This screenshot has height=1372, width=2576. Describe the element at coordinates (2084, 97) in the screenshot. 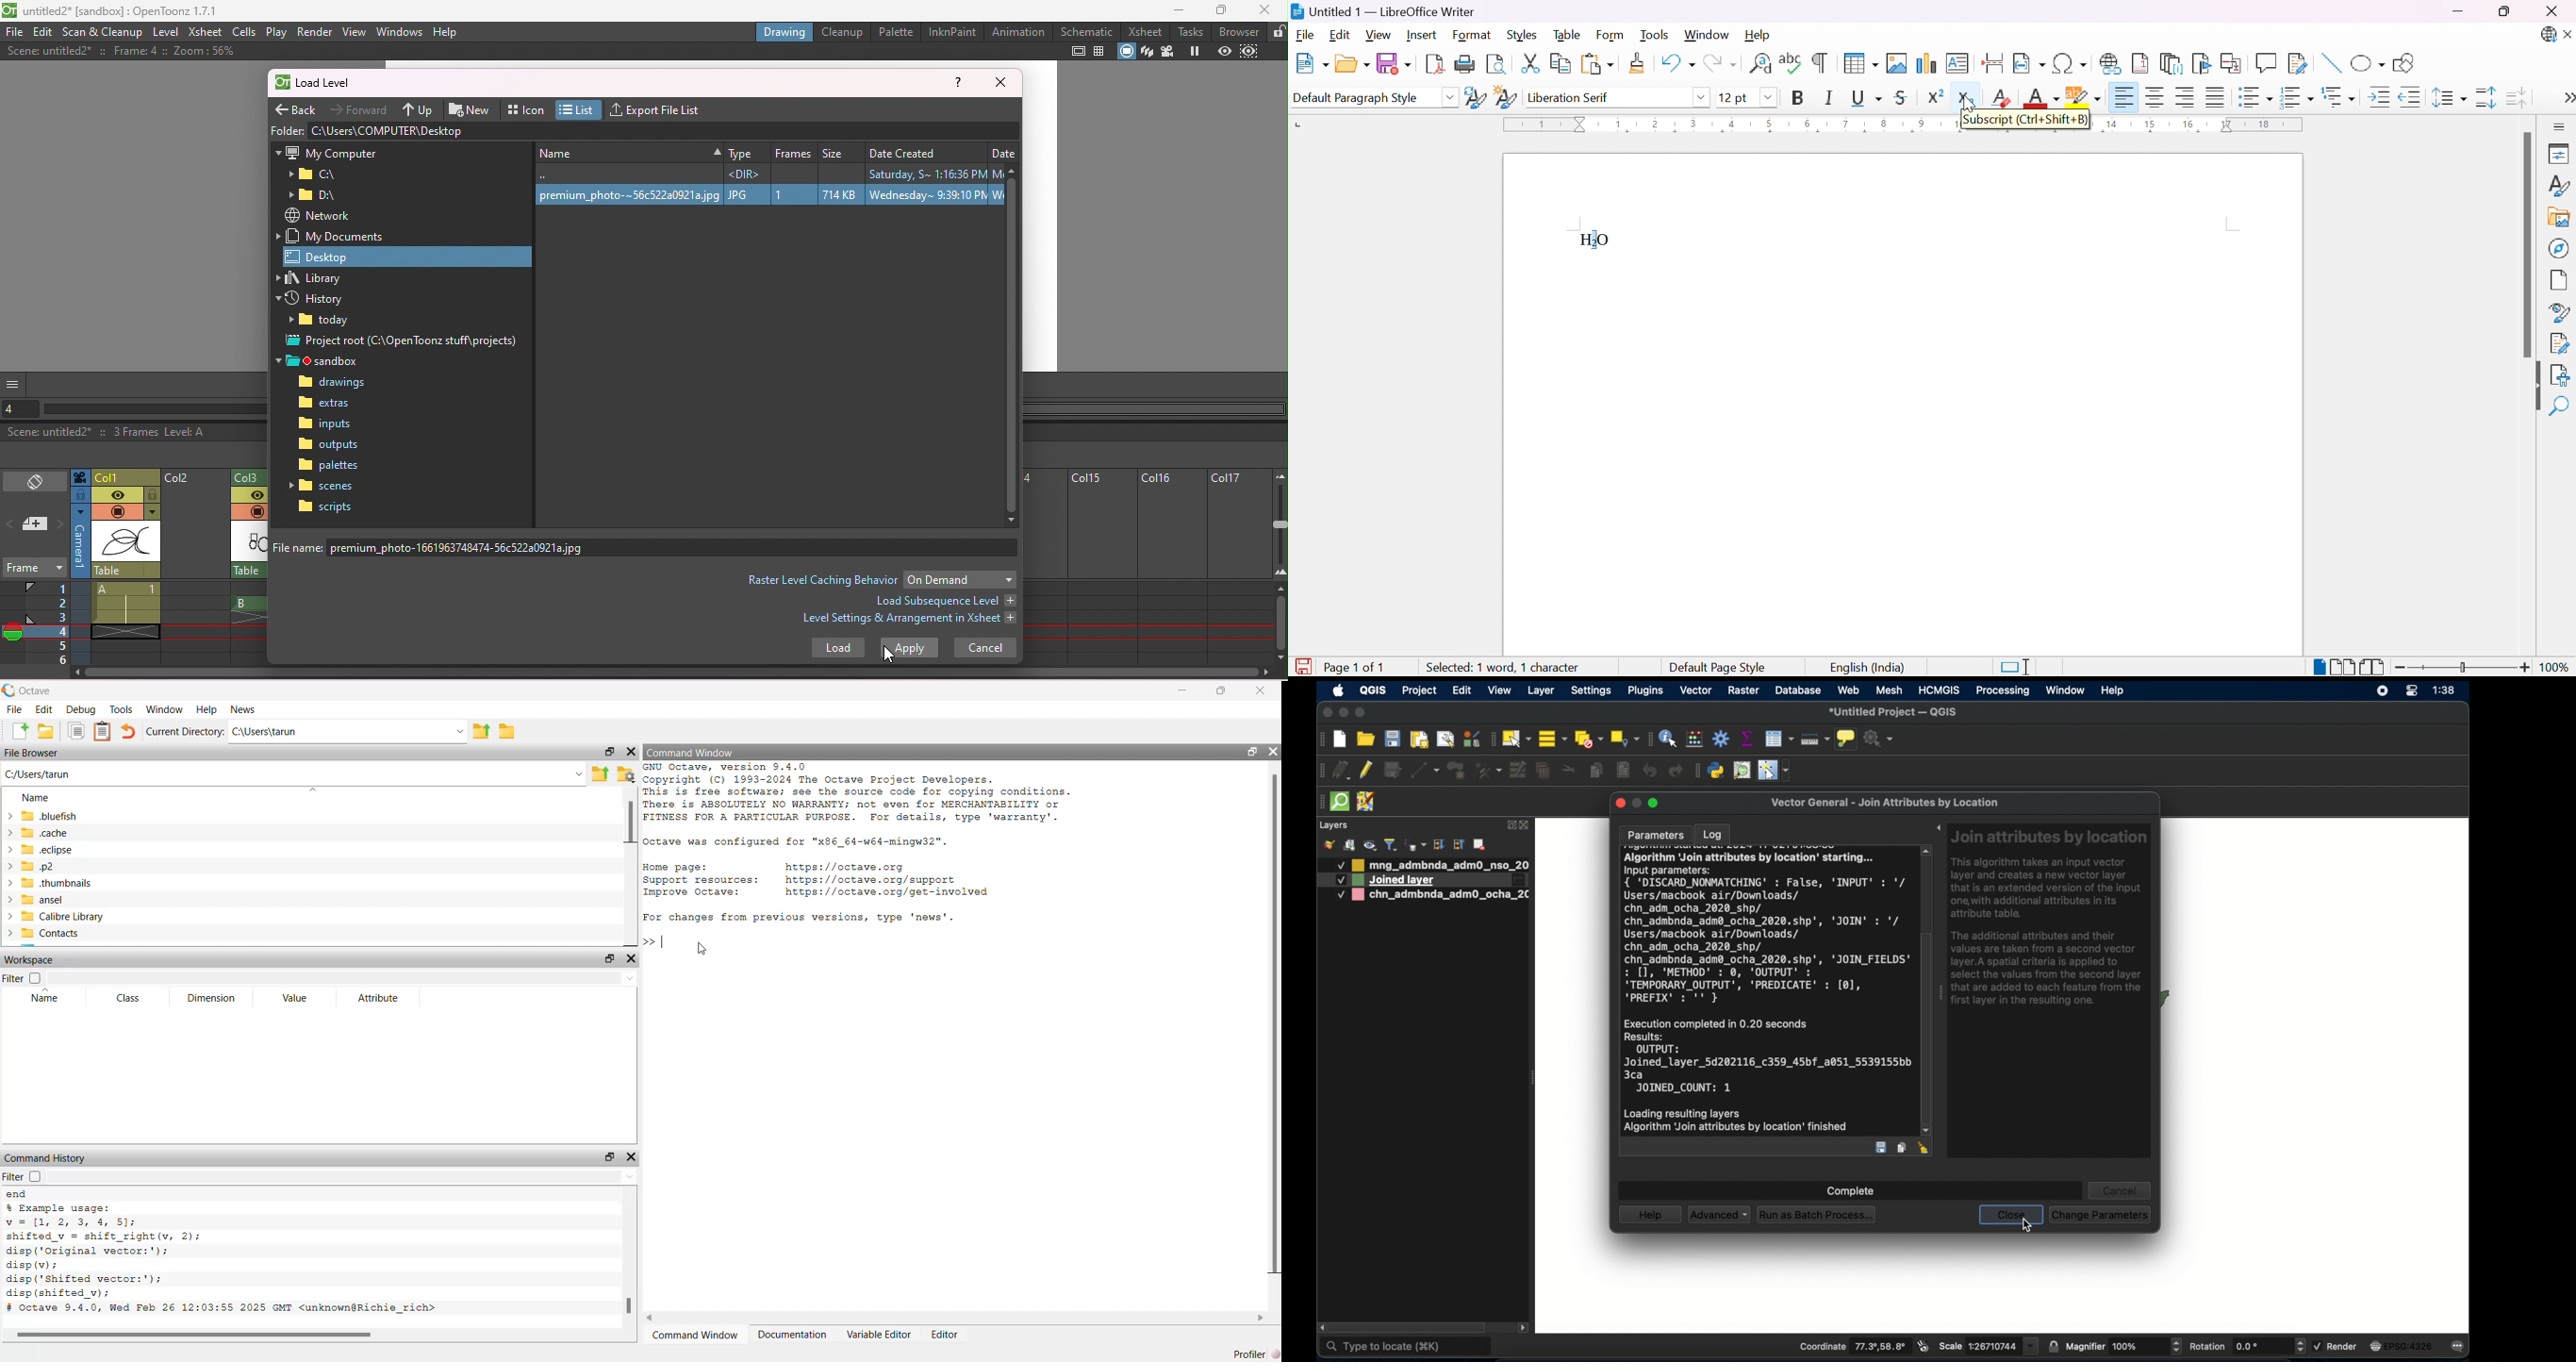

I see `Character highlighting color` at that location.